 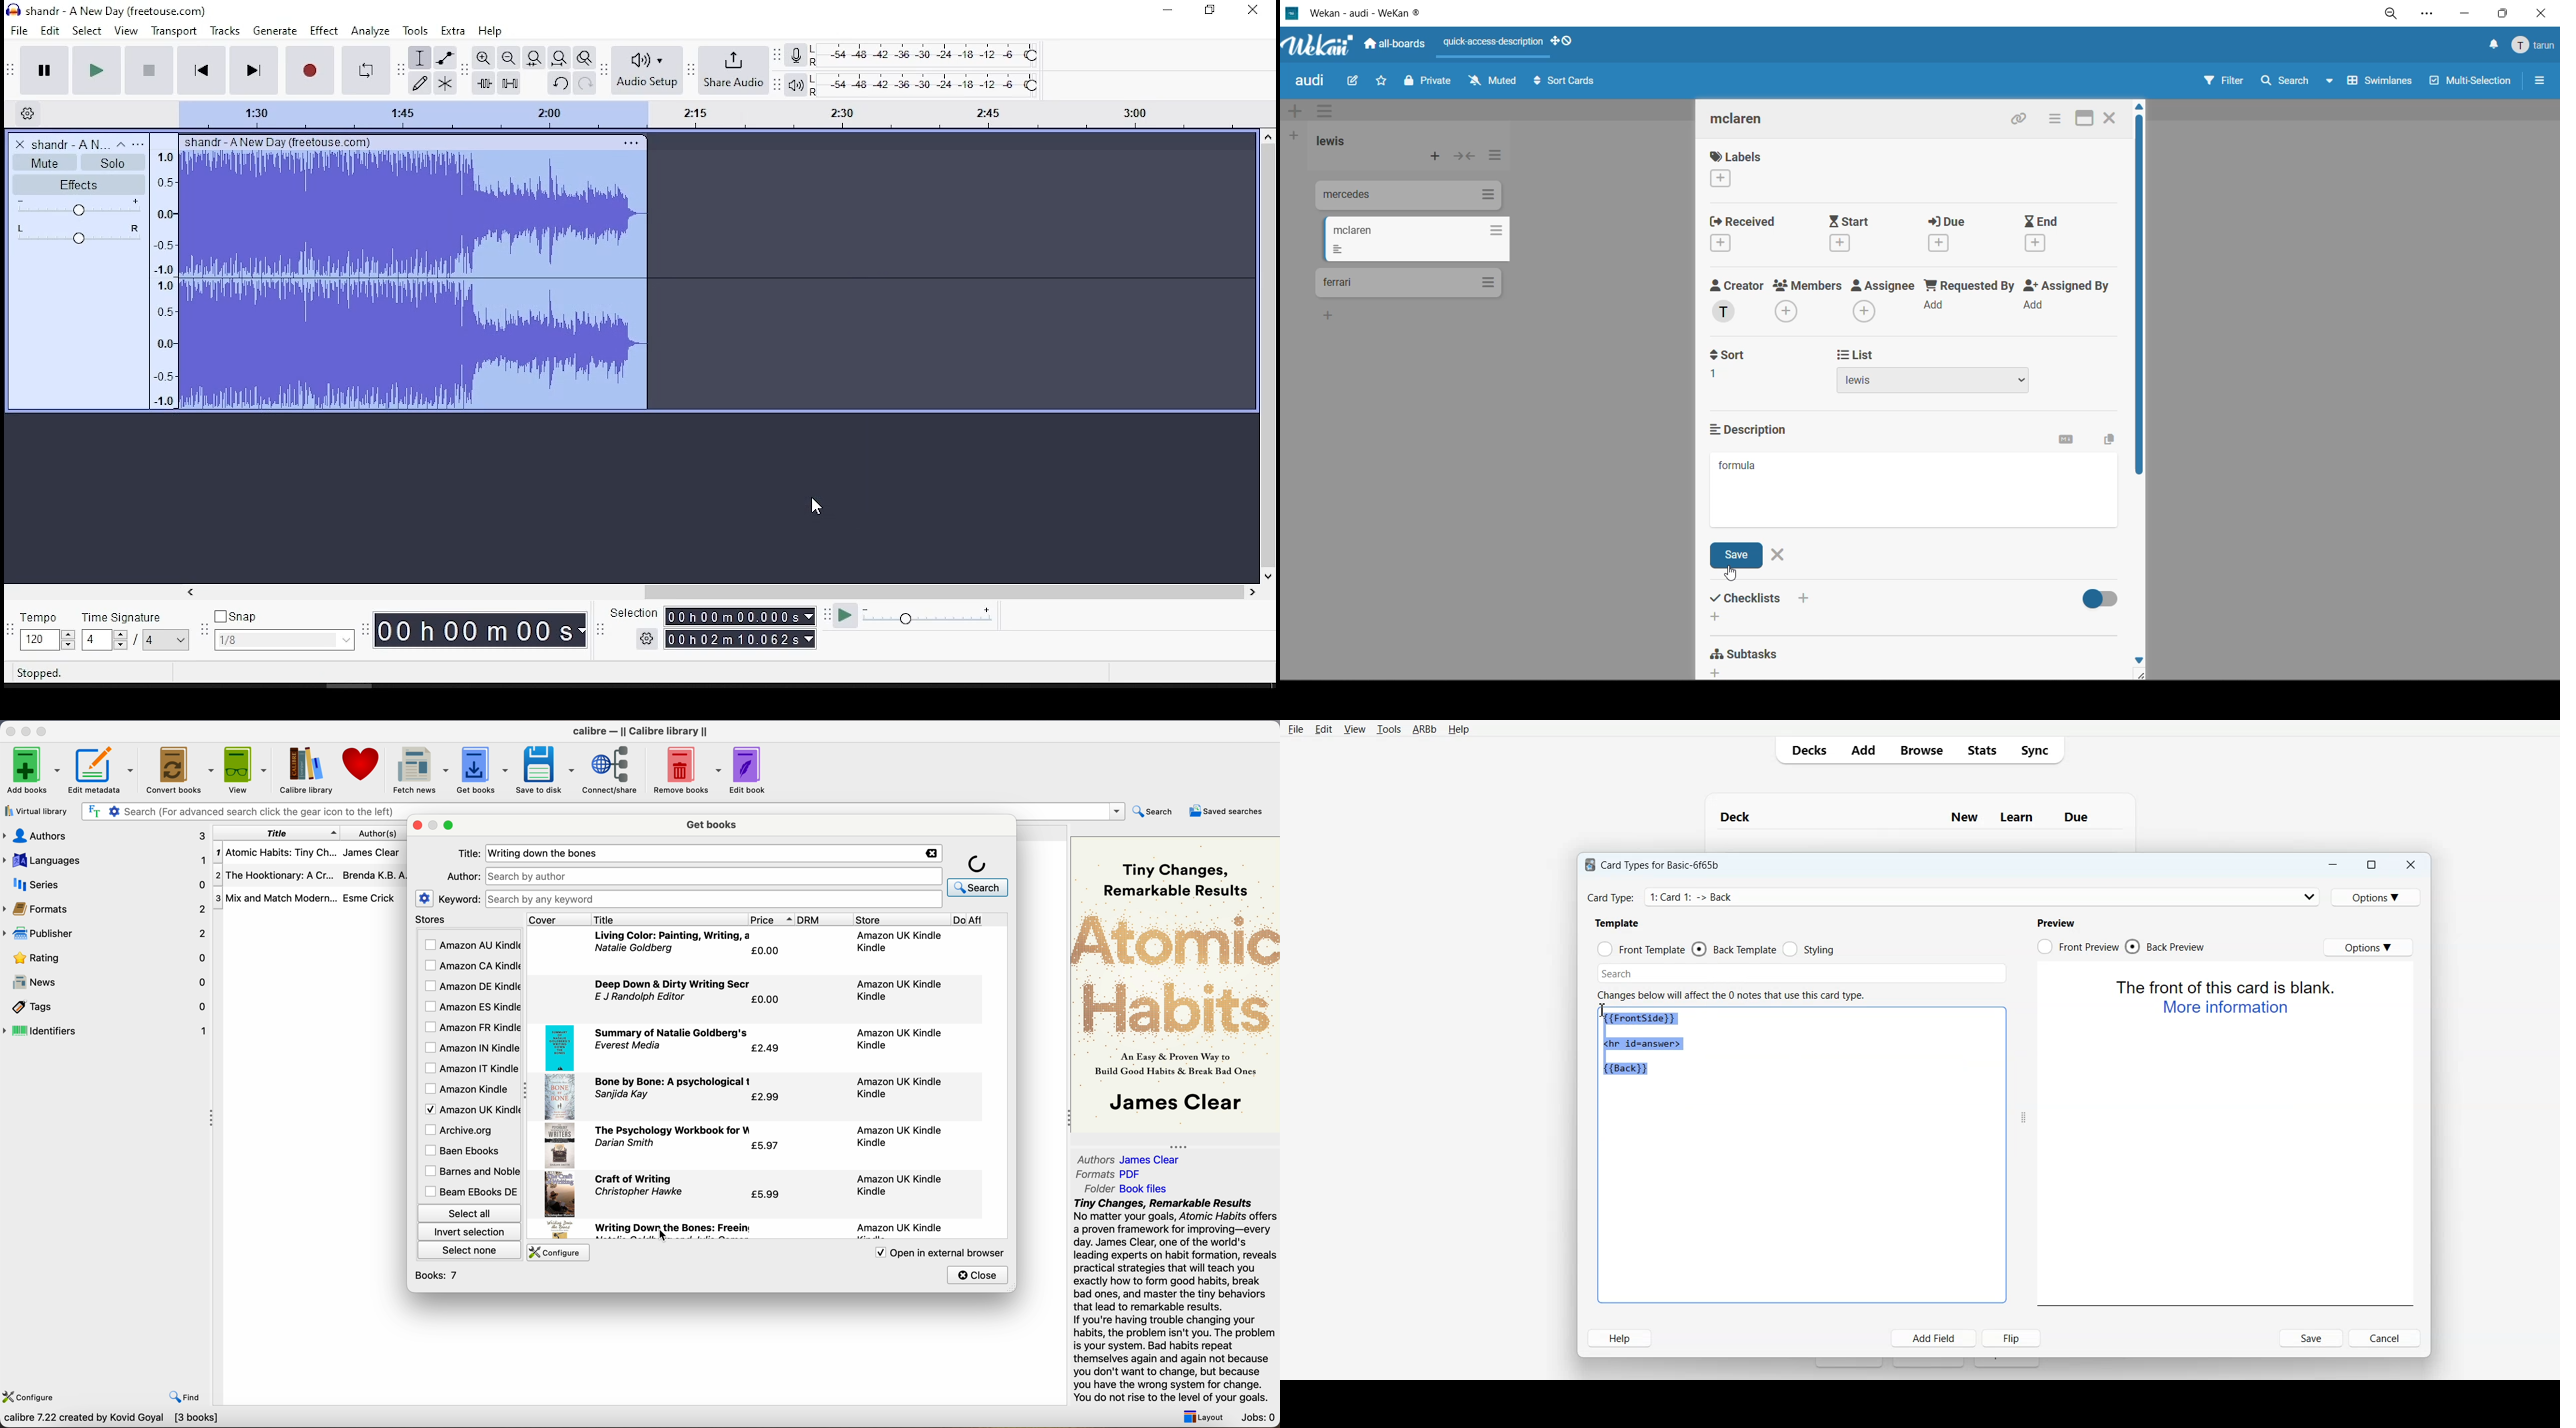 I want to click on creator, so click(x=1740, y=301).